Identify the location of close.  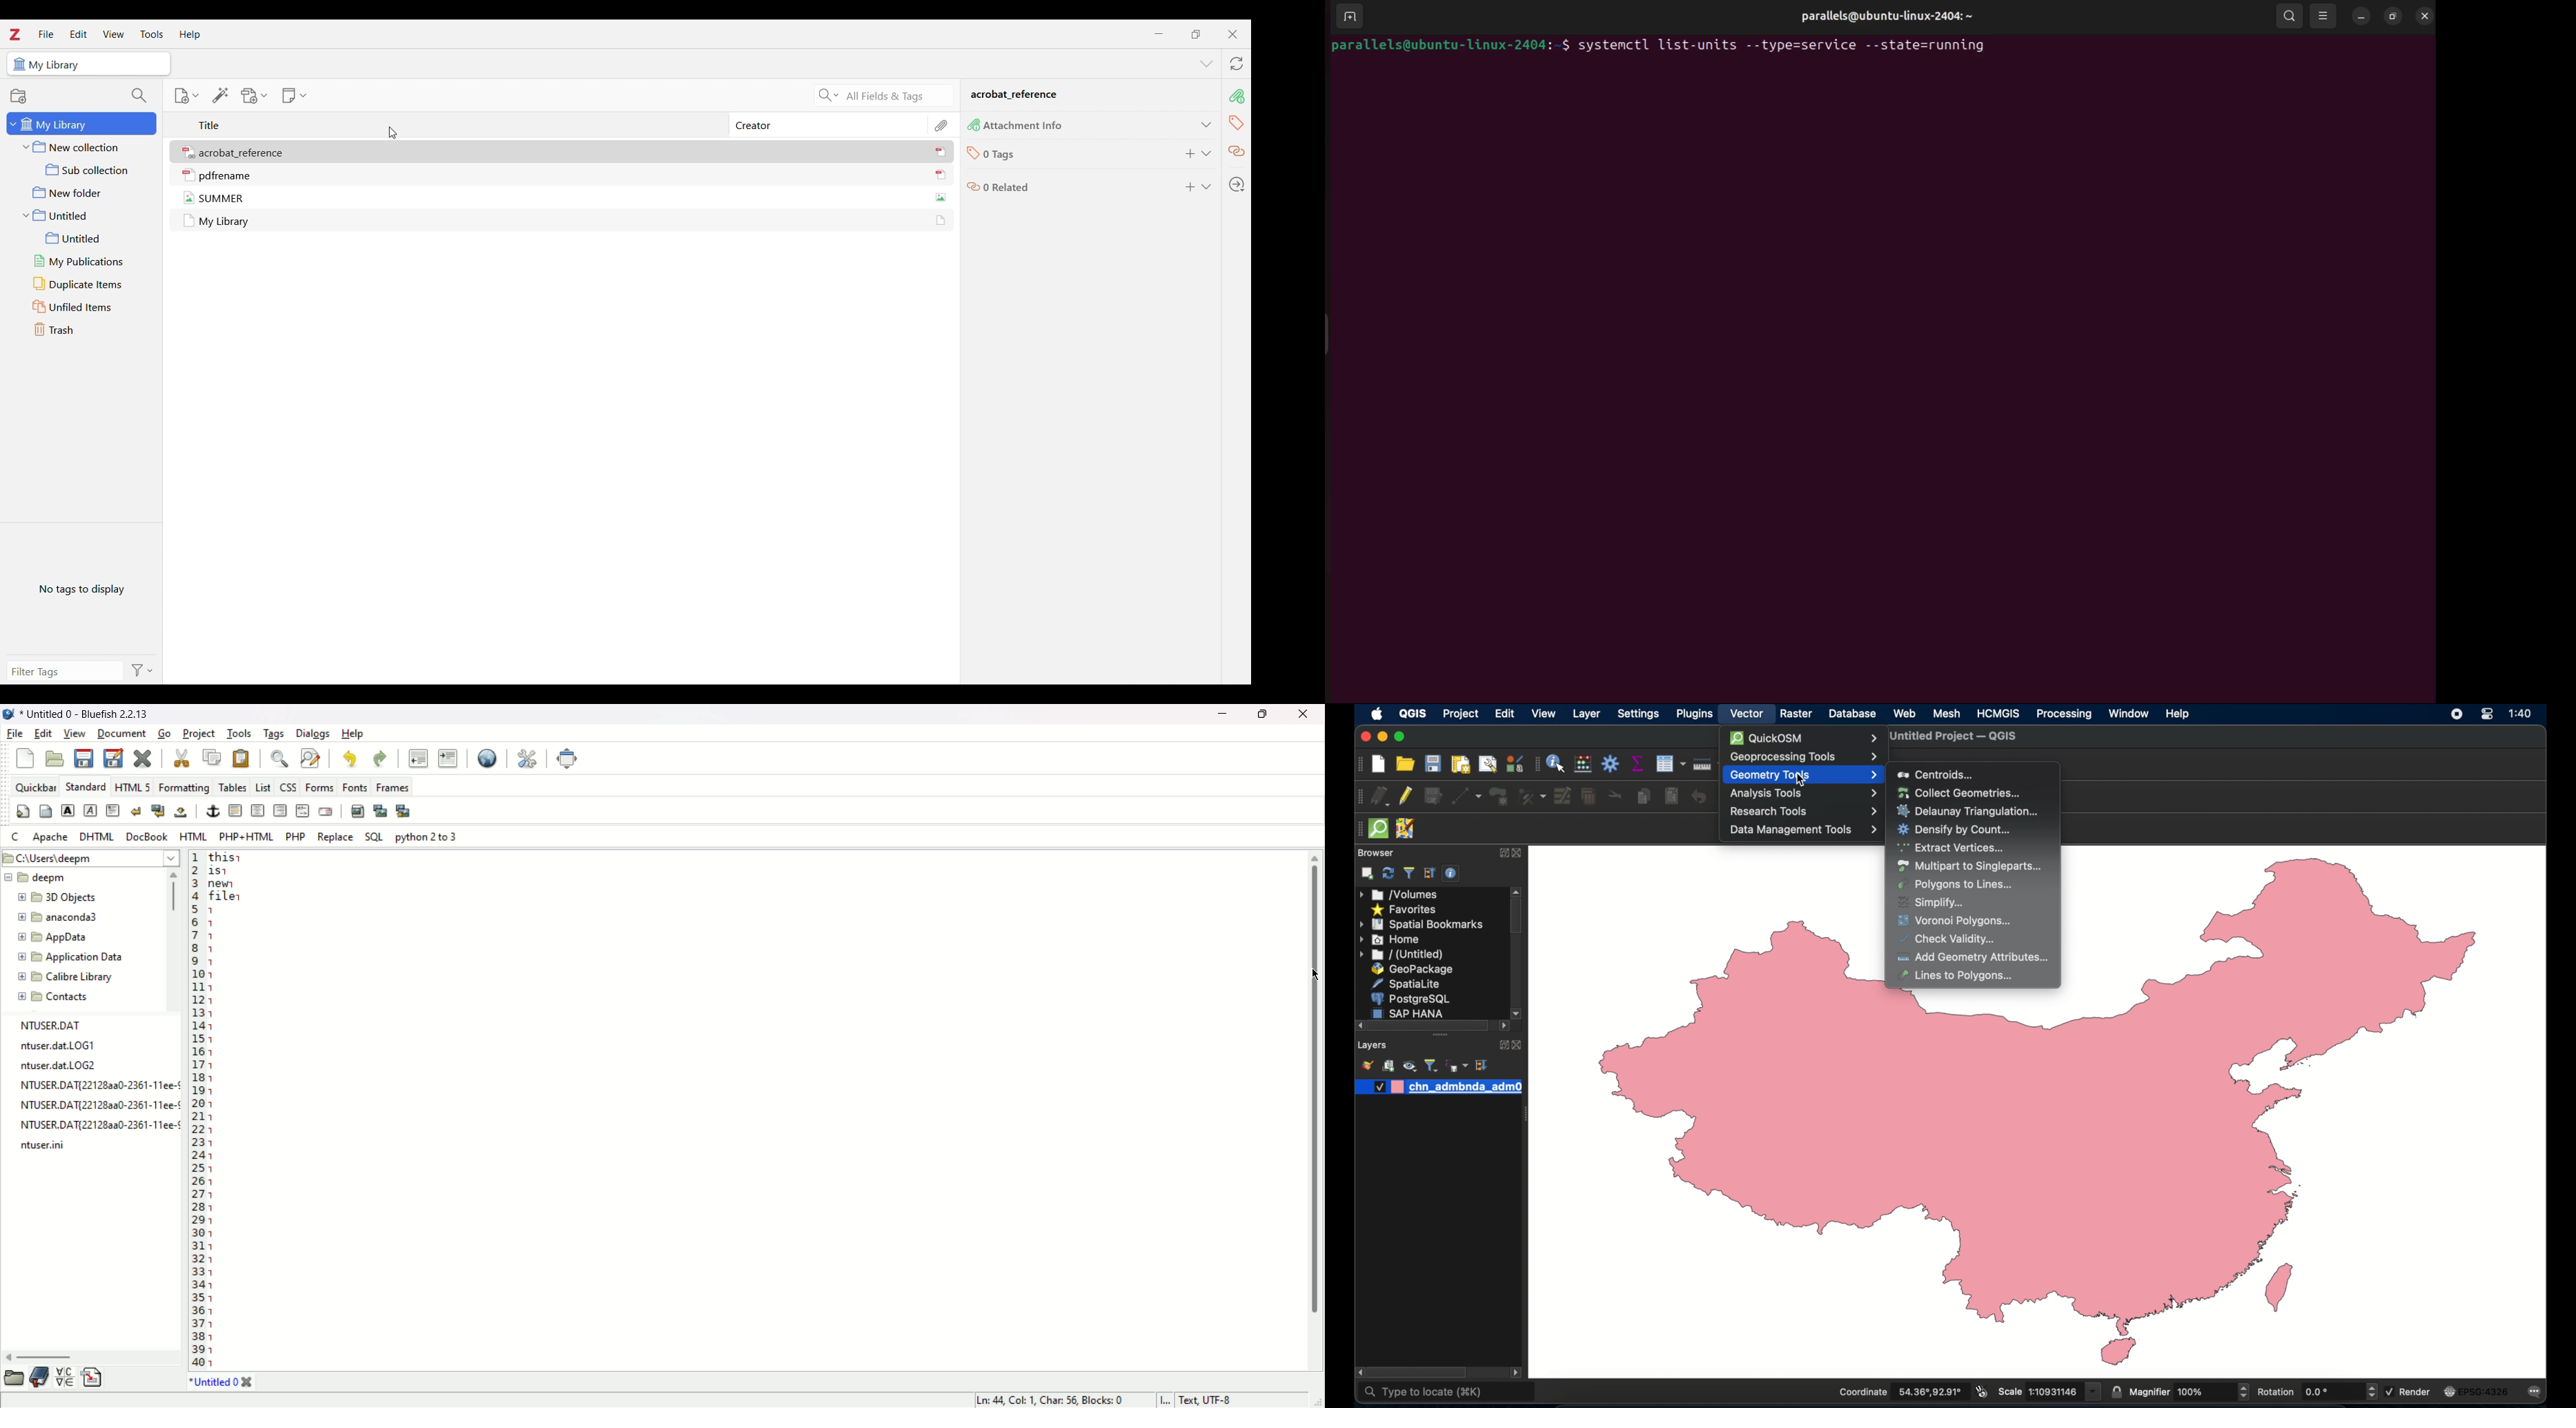
(1365, 737).